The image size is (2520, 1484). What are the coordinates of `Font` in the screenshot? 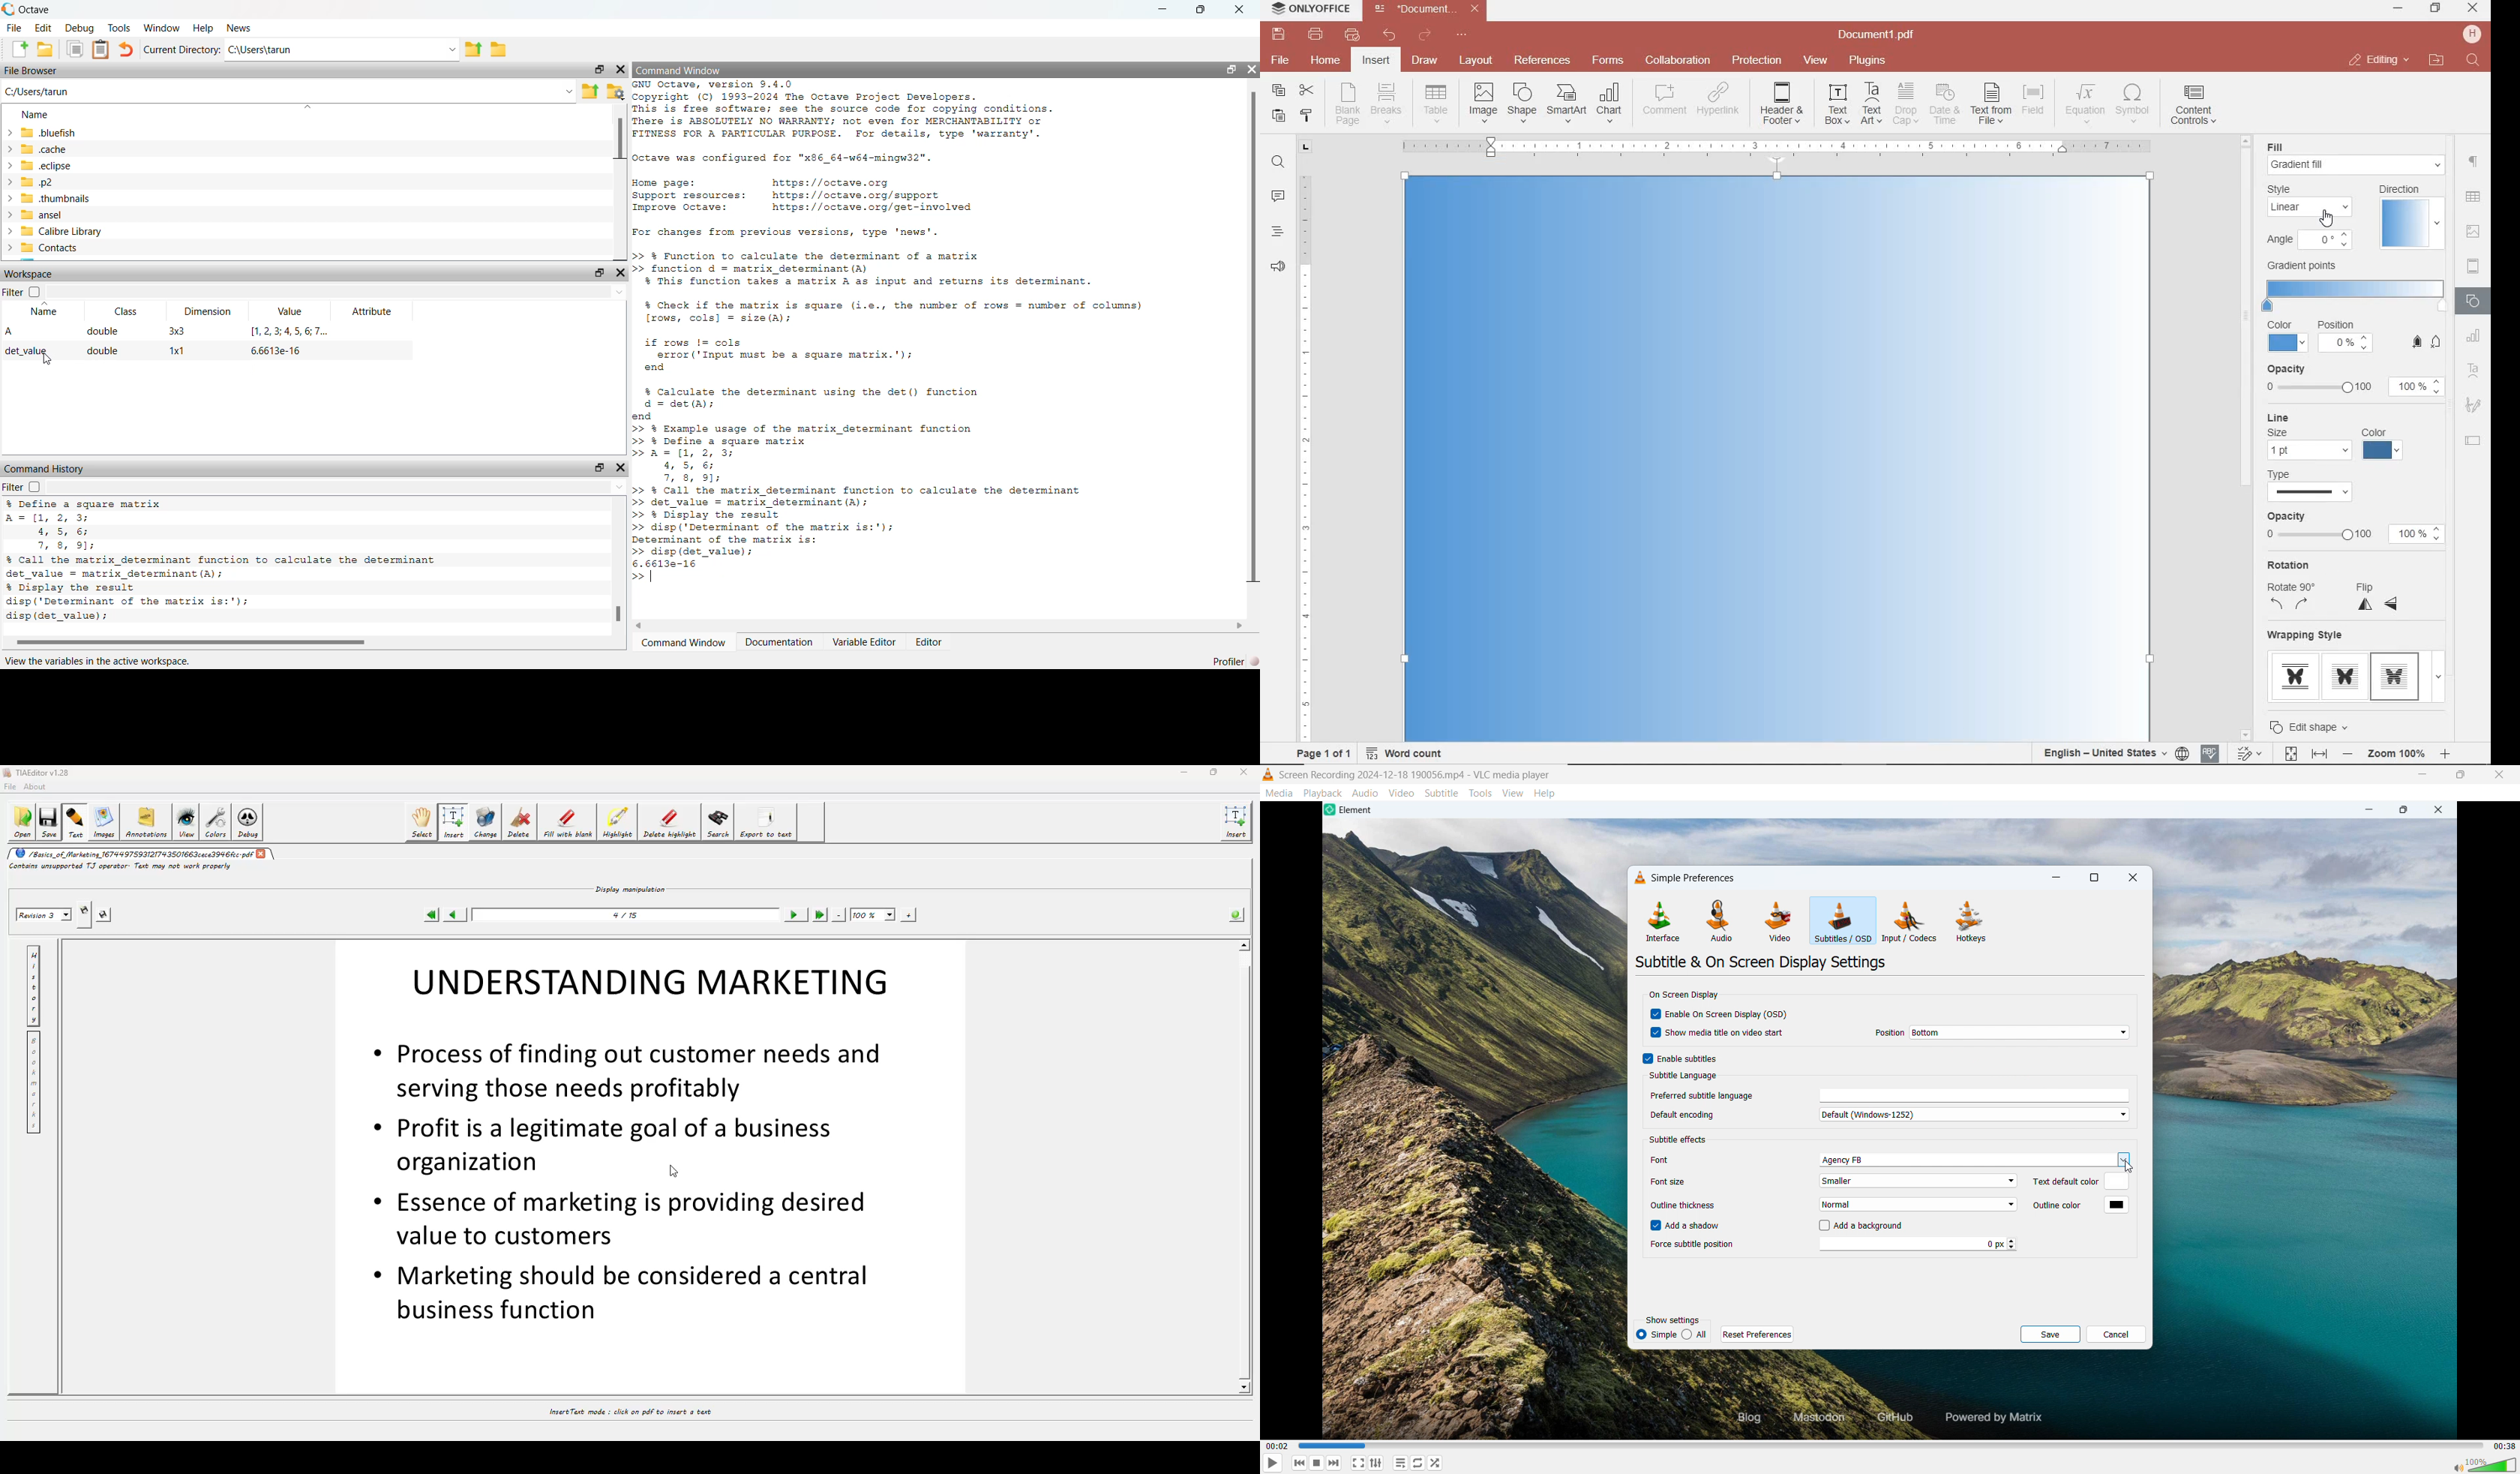 It's located at (1677, 1160).